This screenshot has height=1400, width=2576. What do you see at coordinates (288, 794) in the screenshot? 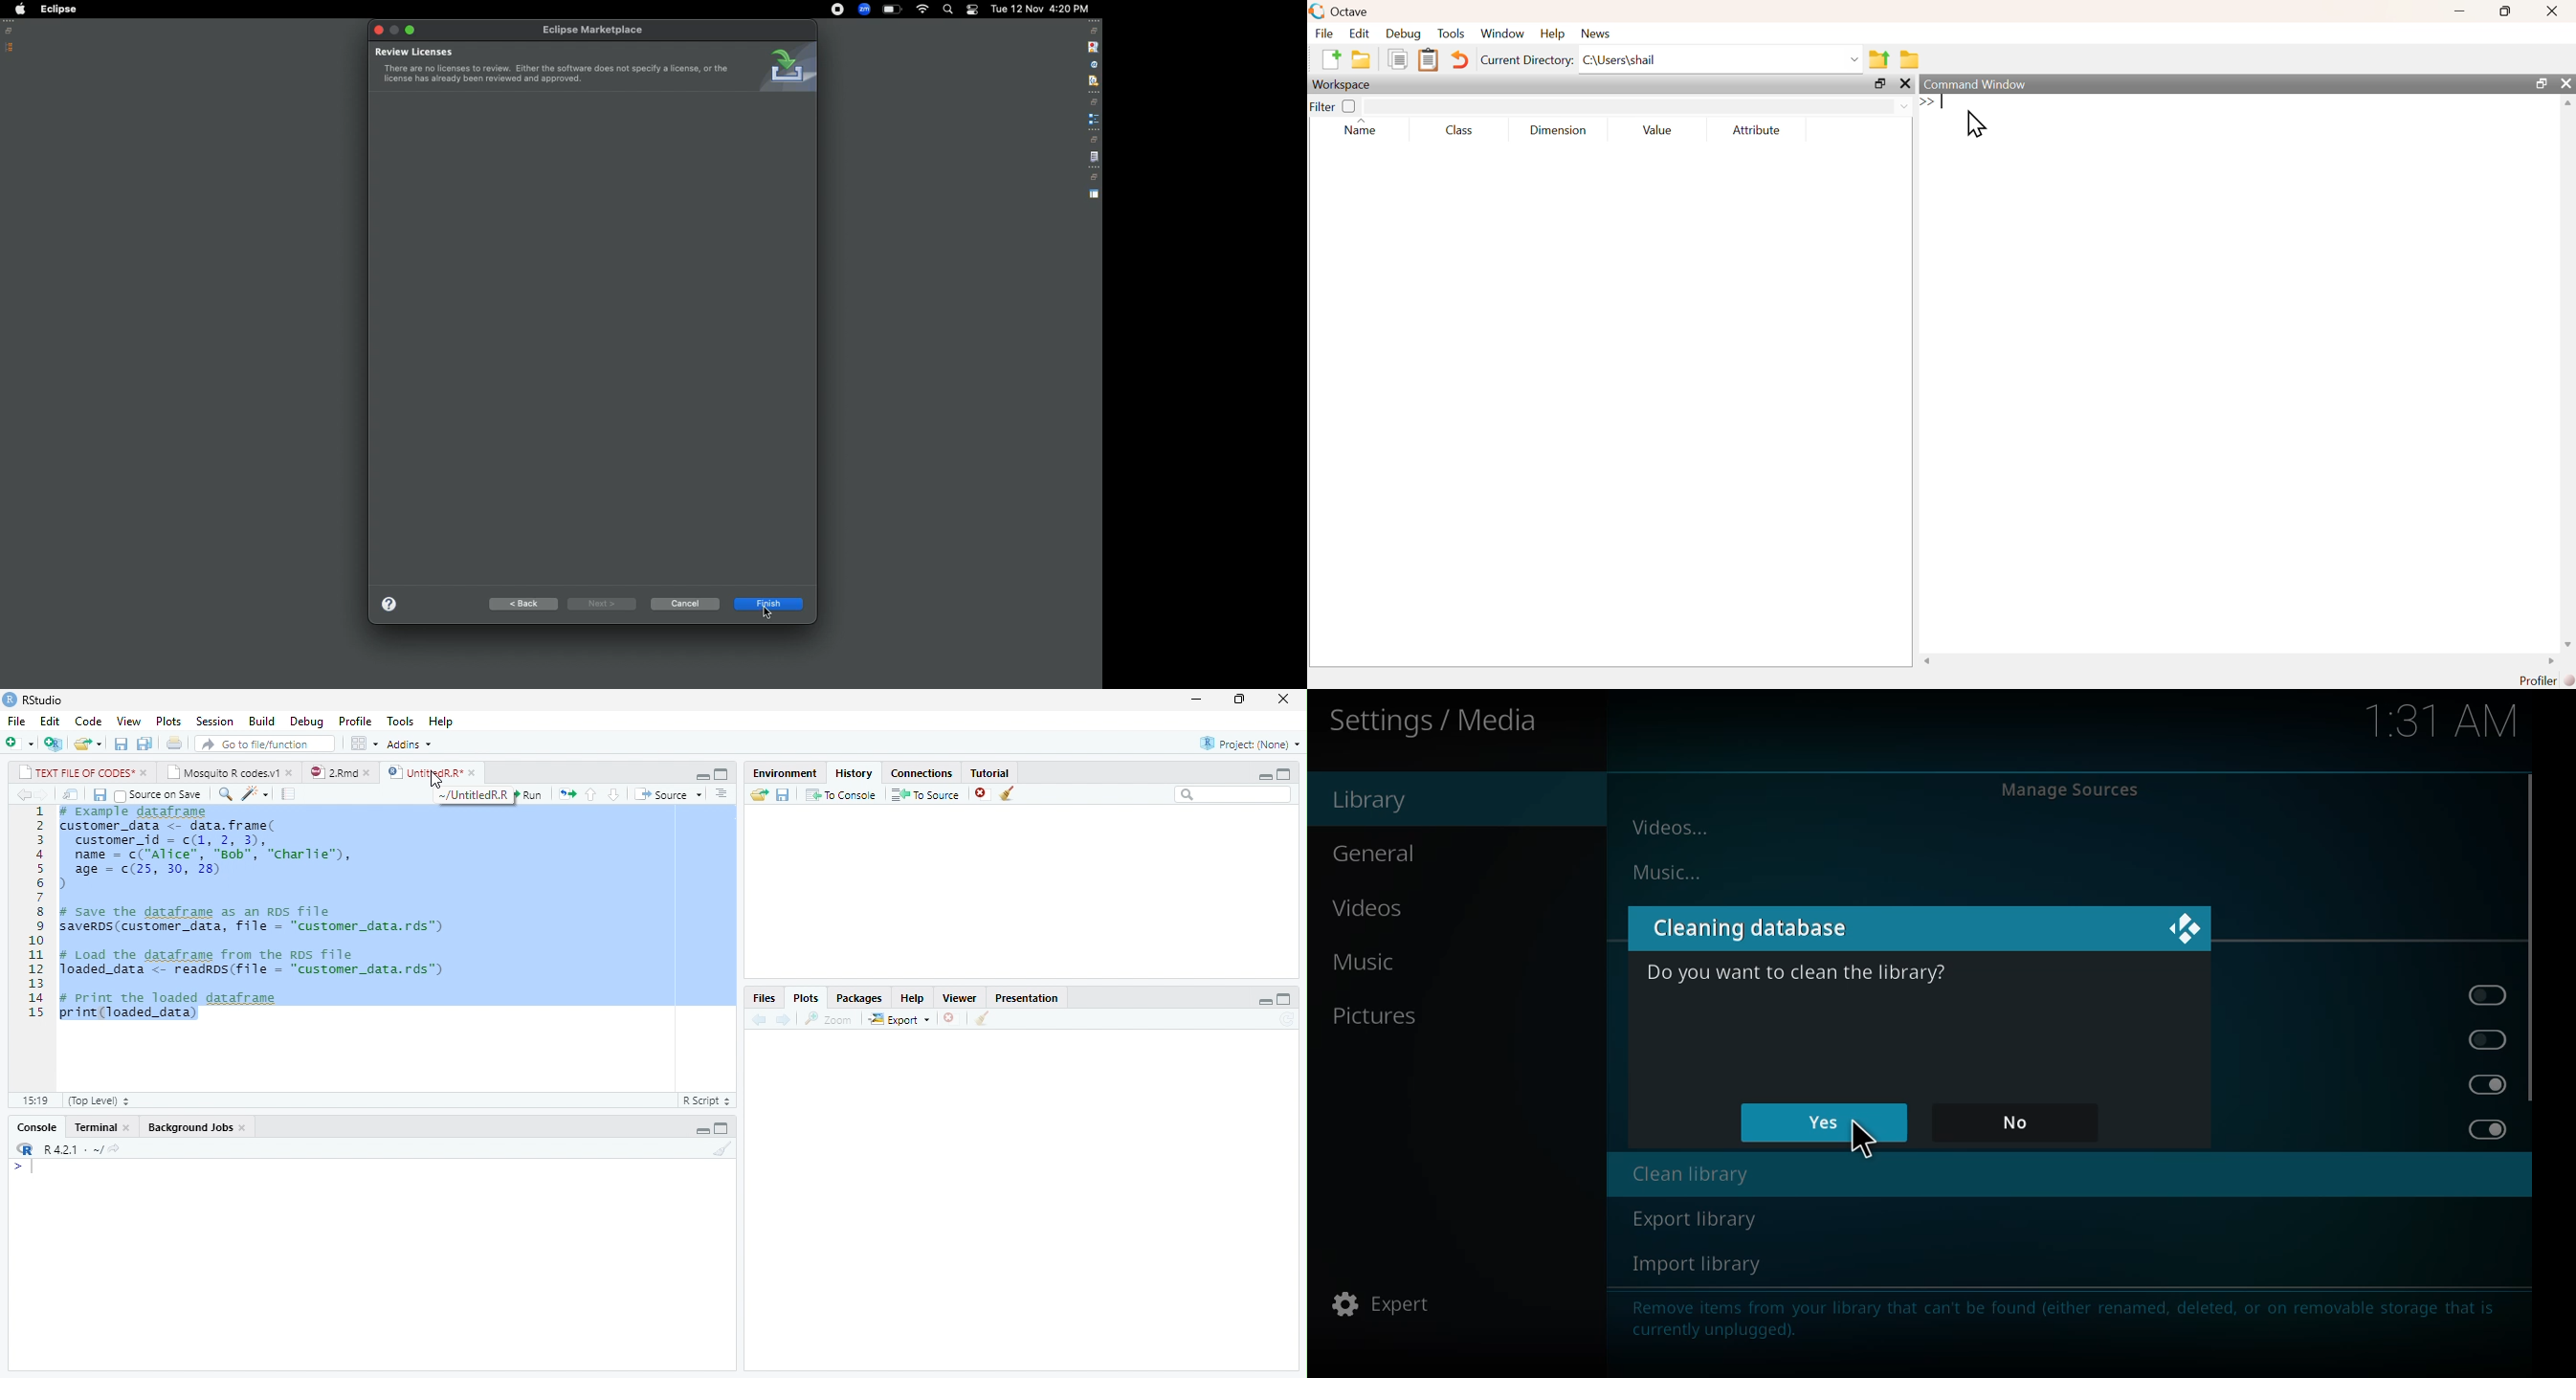
I see `compile report` at bounding box center [288, 794].